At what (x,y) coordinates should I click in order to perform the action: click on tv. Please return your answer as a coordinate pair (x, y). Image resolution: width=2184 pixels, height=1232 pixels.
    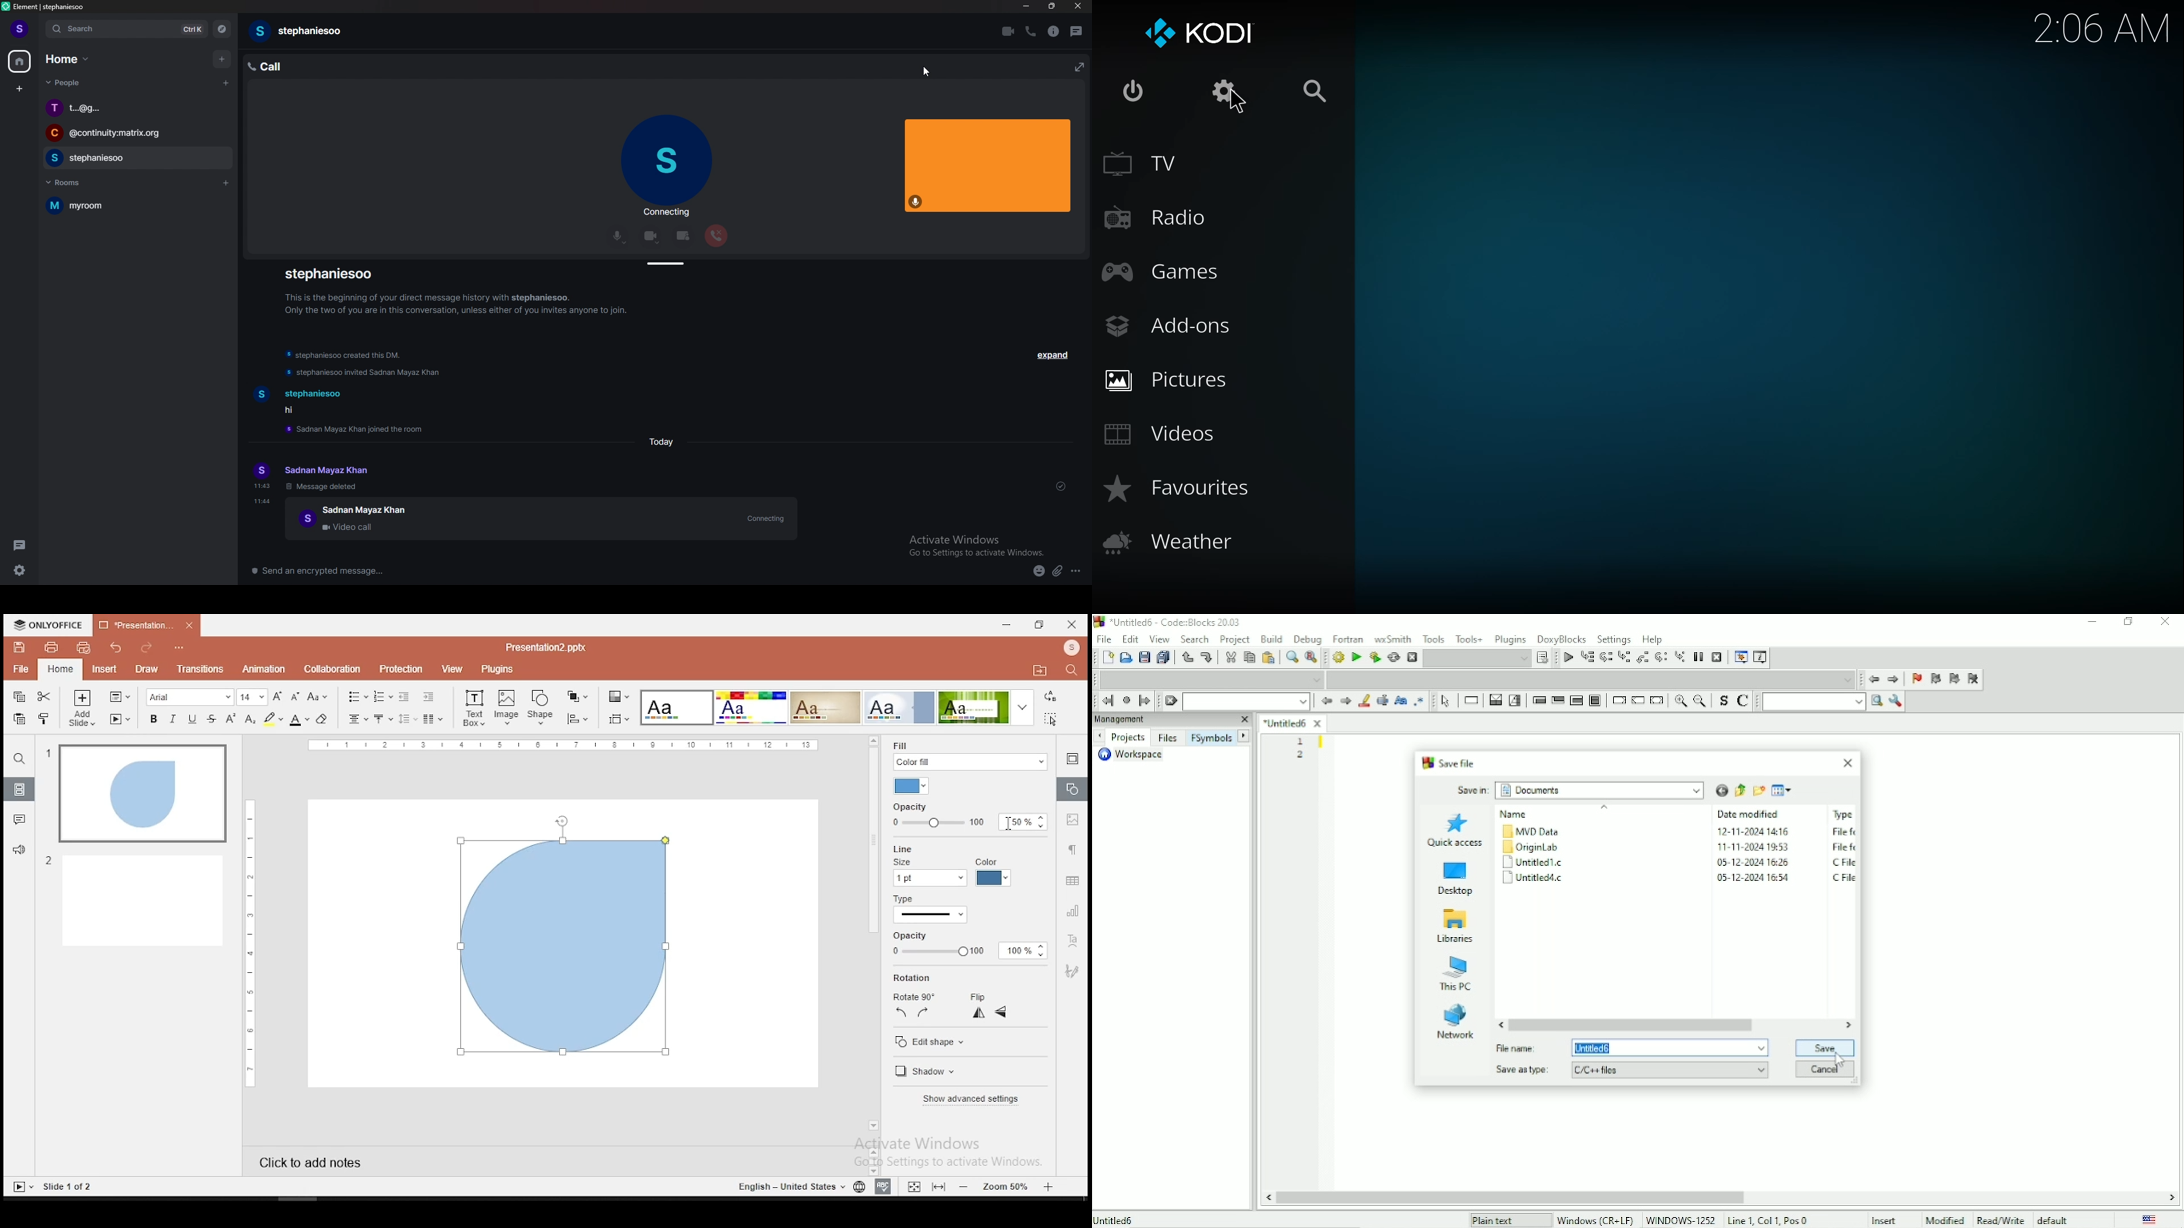
    Looking at the image, I should click on (1144, 161).